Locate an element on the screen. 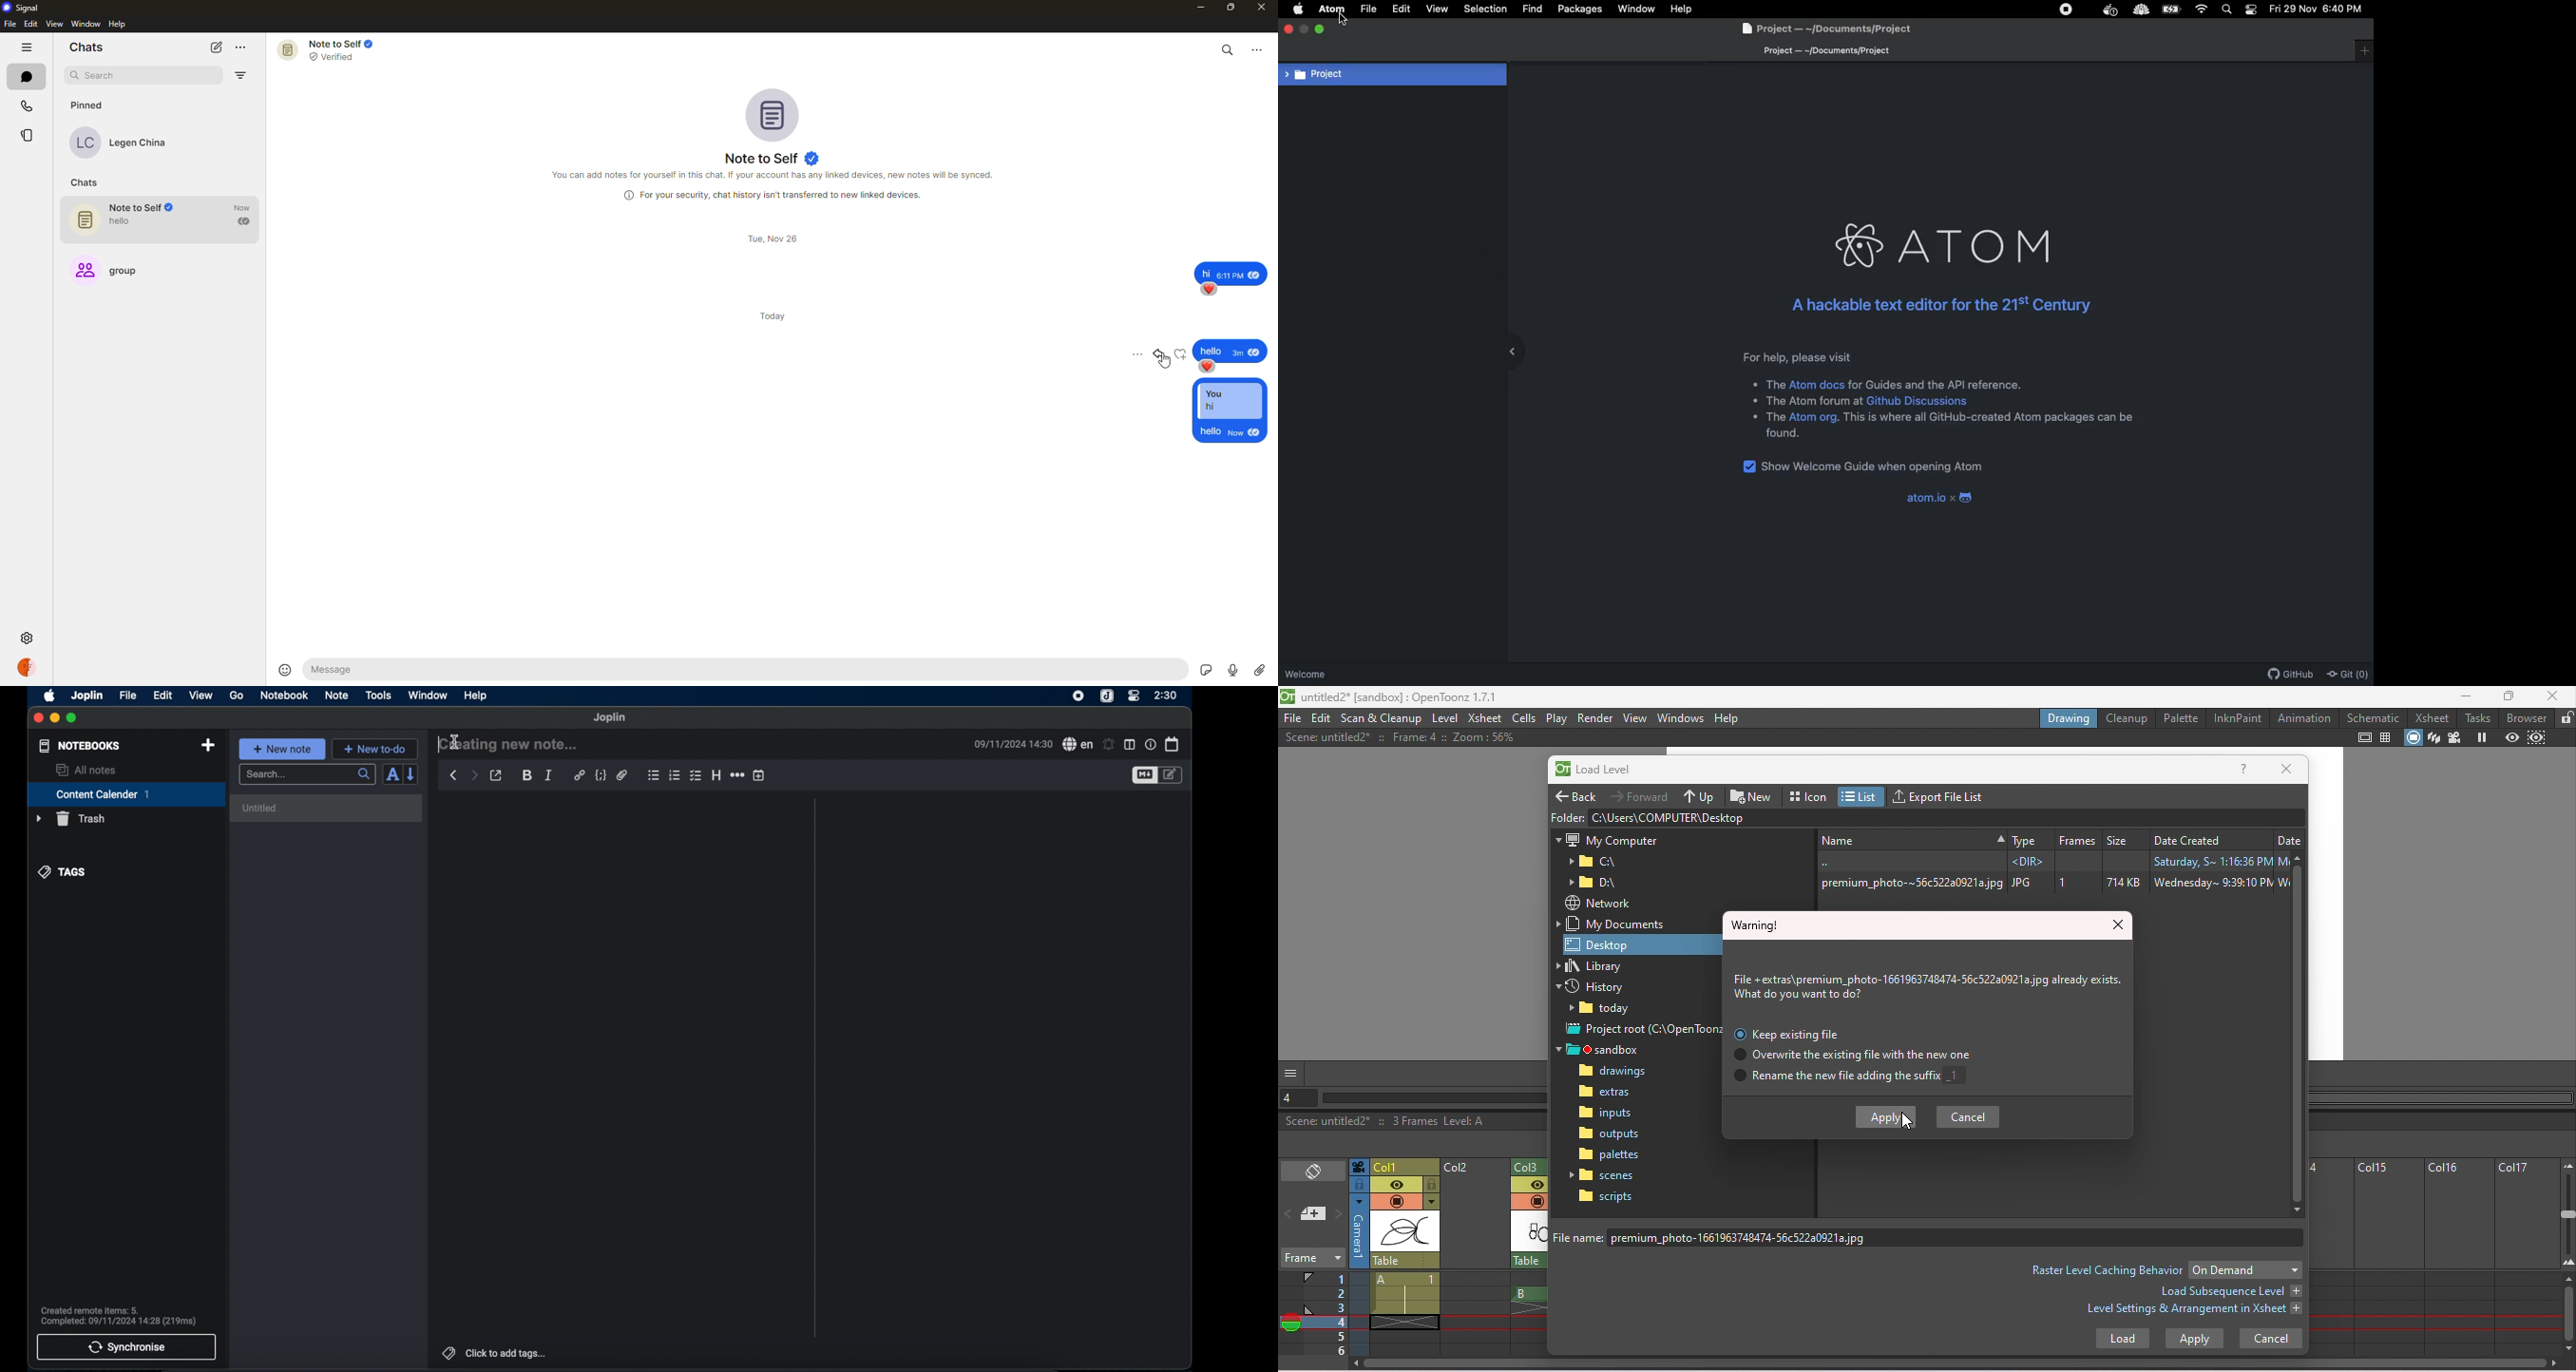  Help is located at coordinates (2244, 771).